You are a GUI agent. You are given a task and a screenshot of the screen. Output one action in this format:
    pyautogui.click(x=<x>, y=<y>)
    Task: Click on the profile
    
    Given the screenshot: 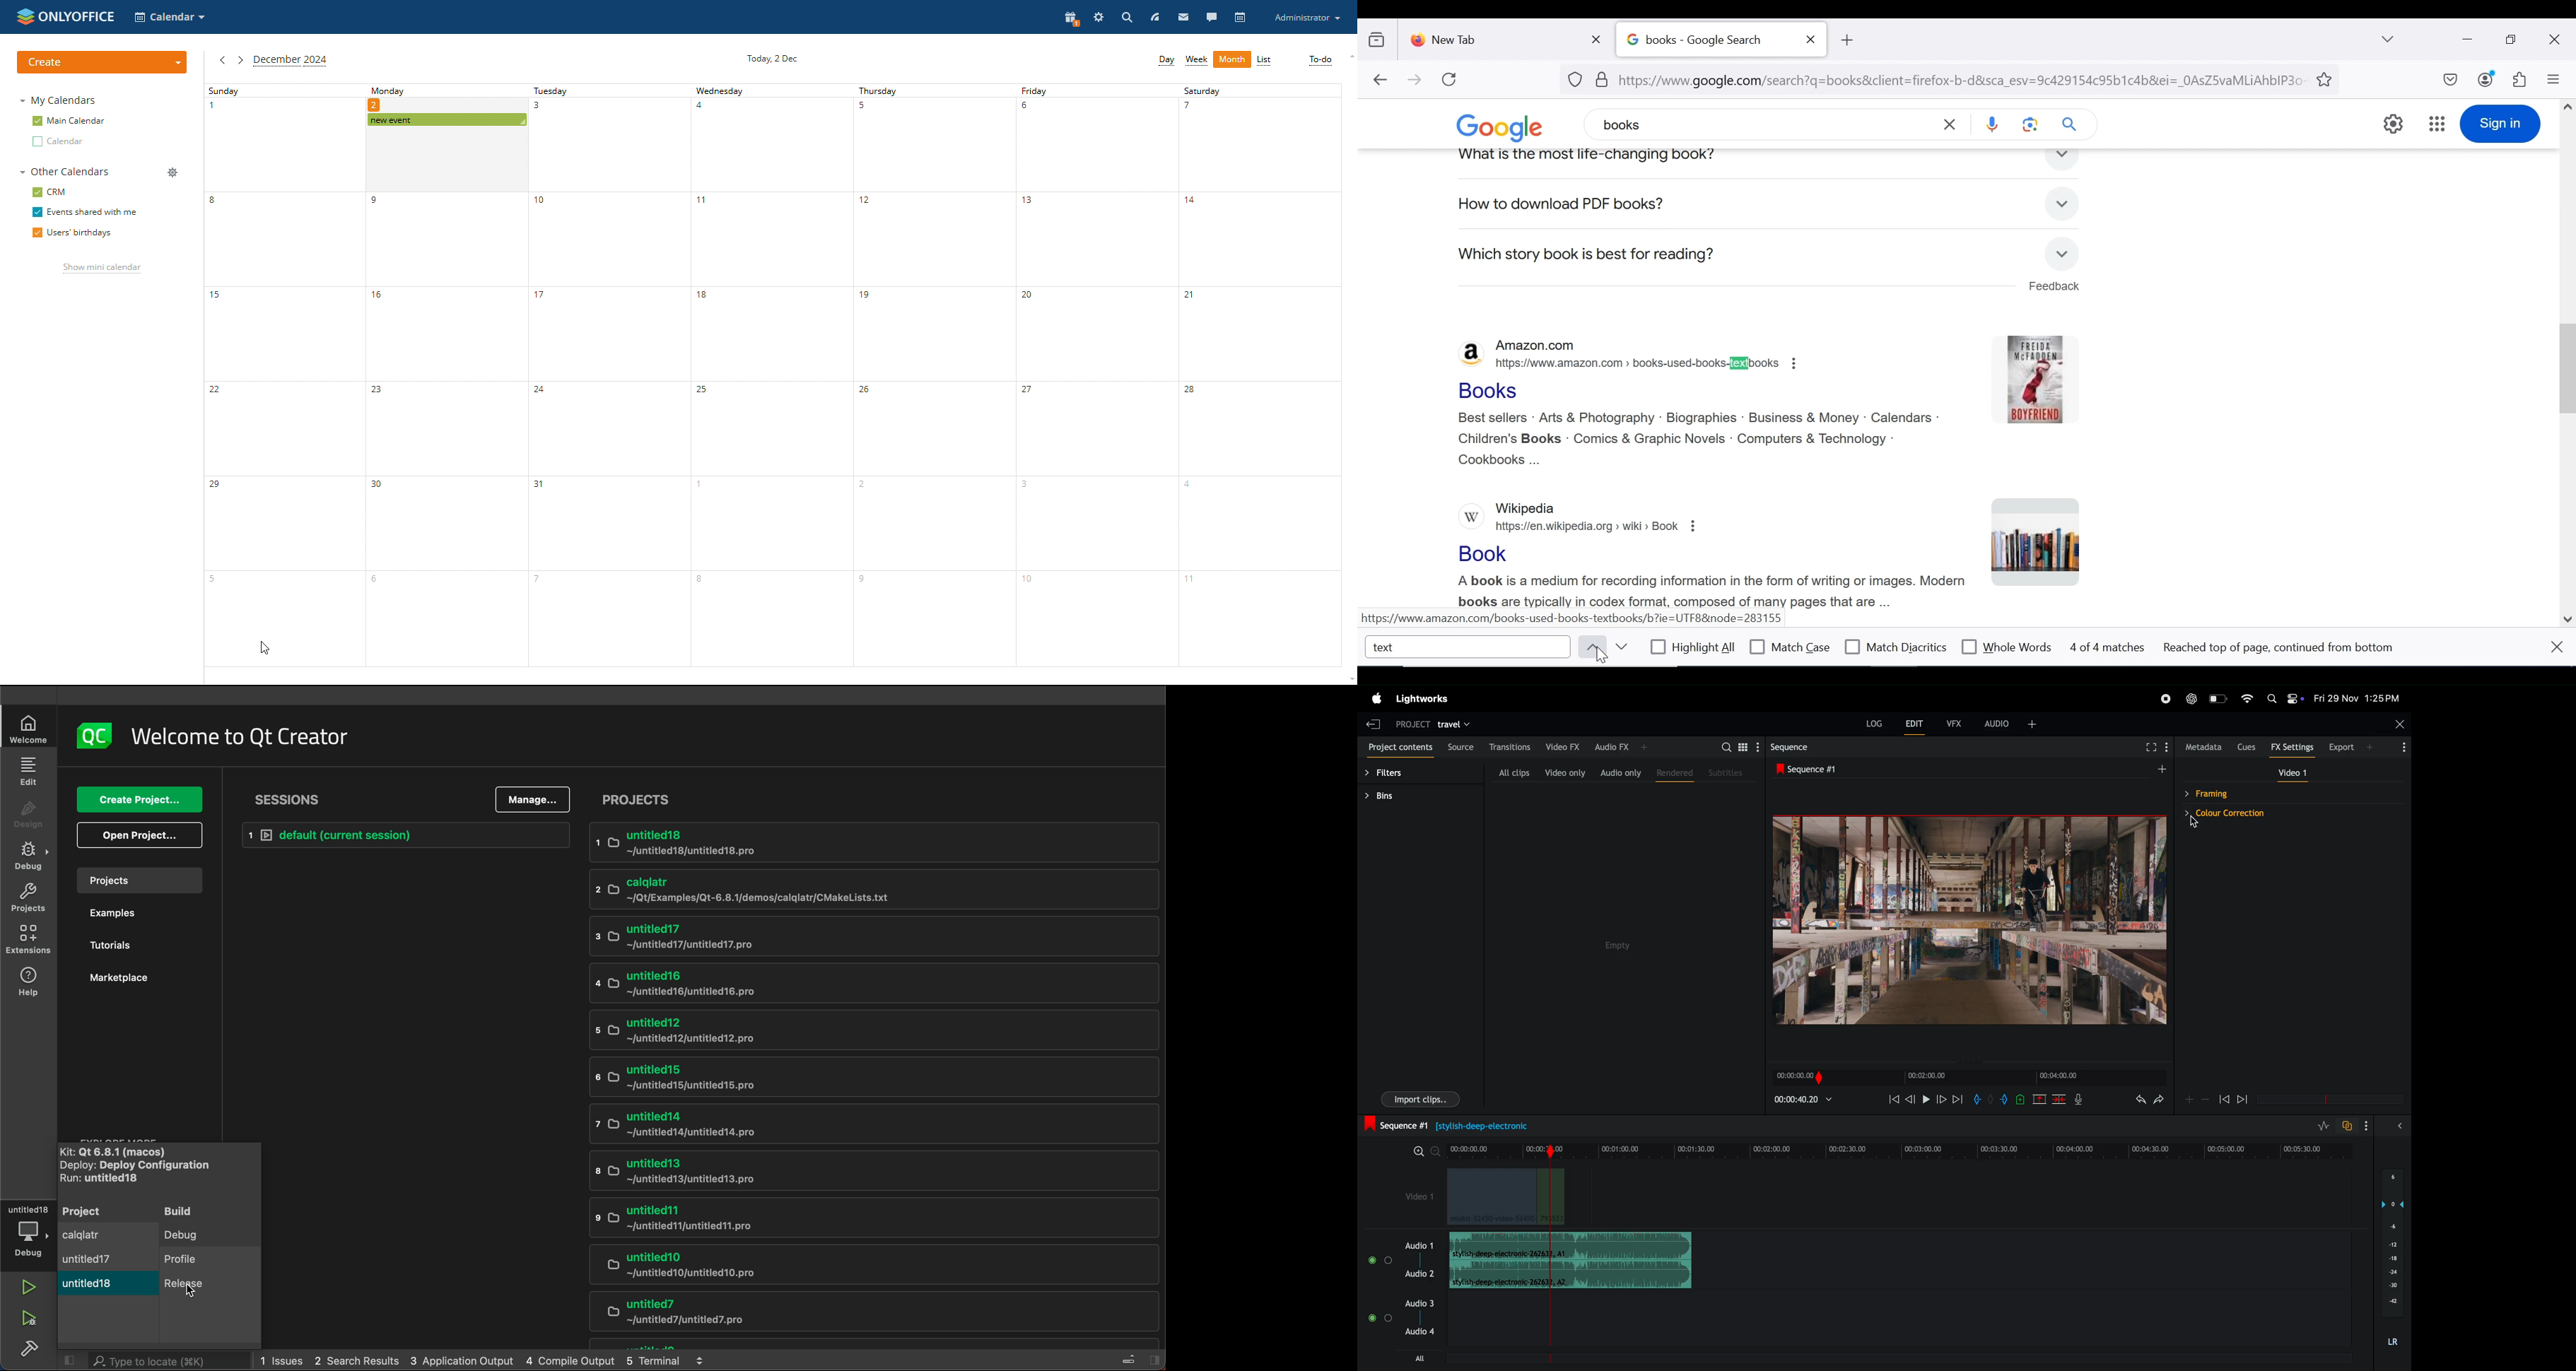 What is the action you would take?
    pyautogui.click(x=198, y=1261)
    